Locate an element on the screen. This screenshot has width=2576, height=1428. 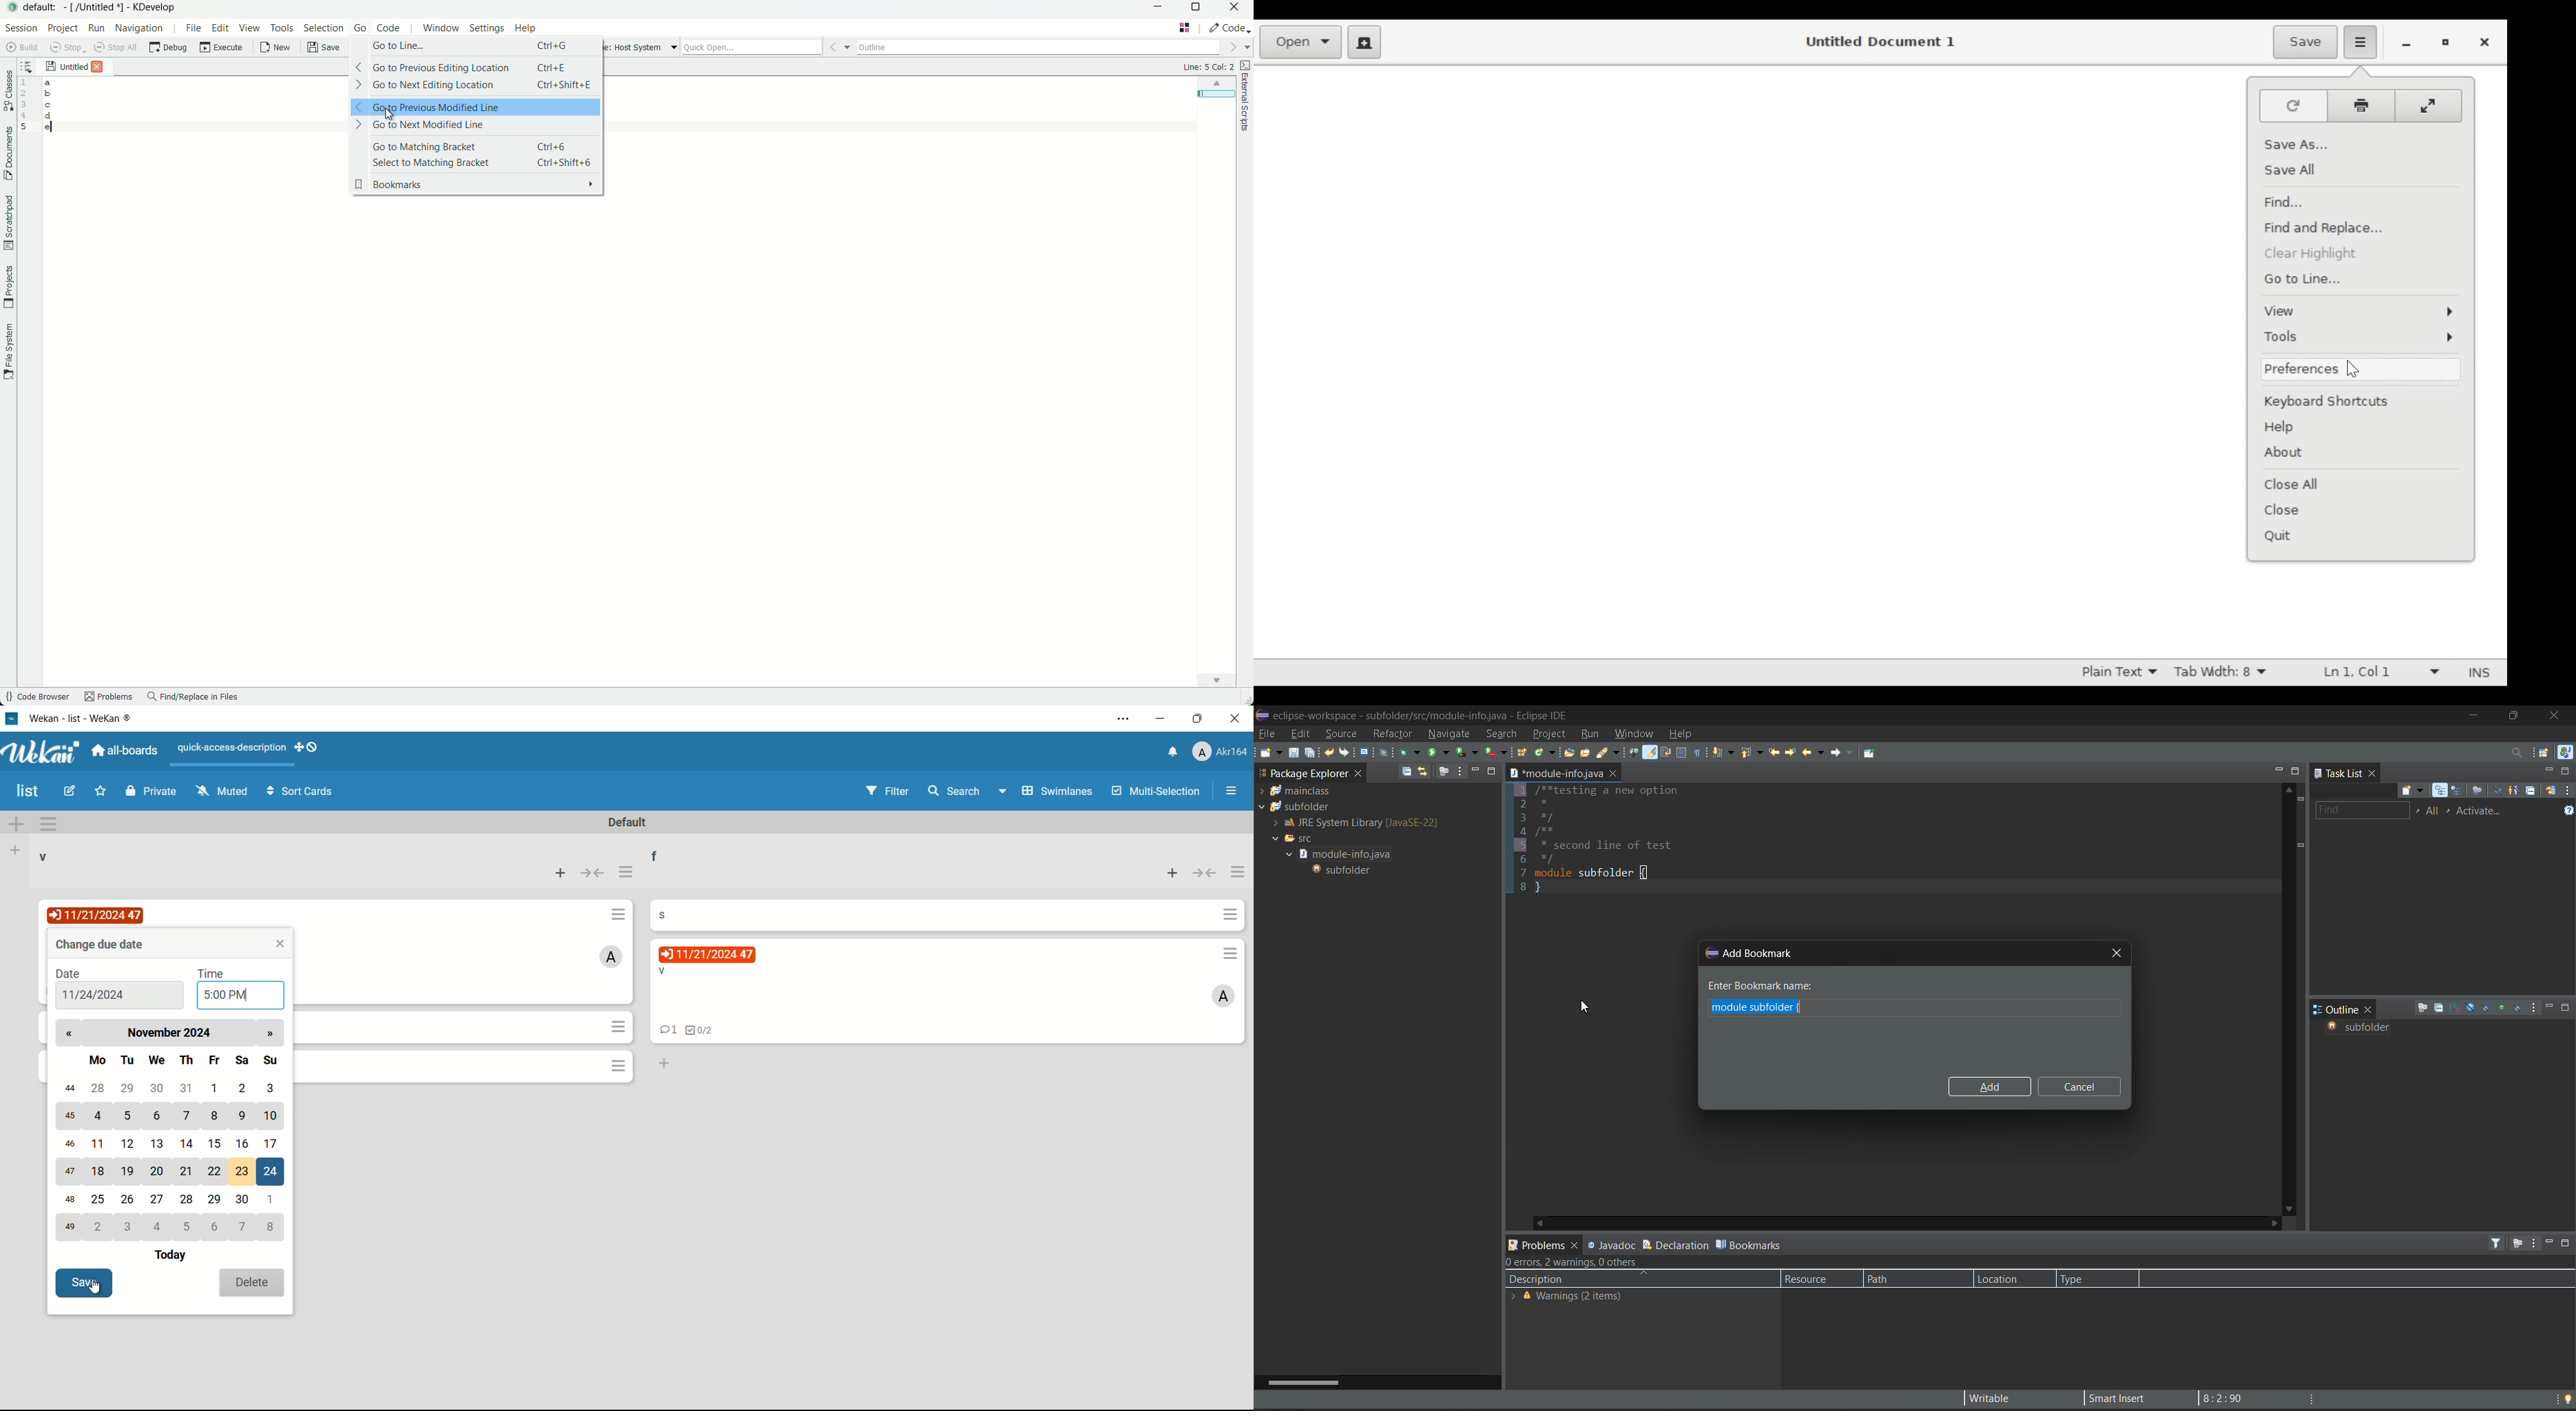
48 is located at coordinates (71, 1201).